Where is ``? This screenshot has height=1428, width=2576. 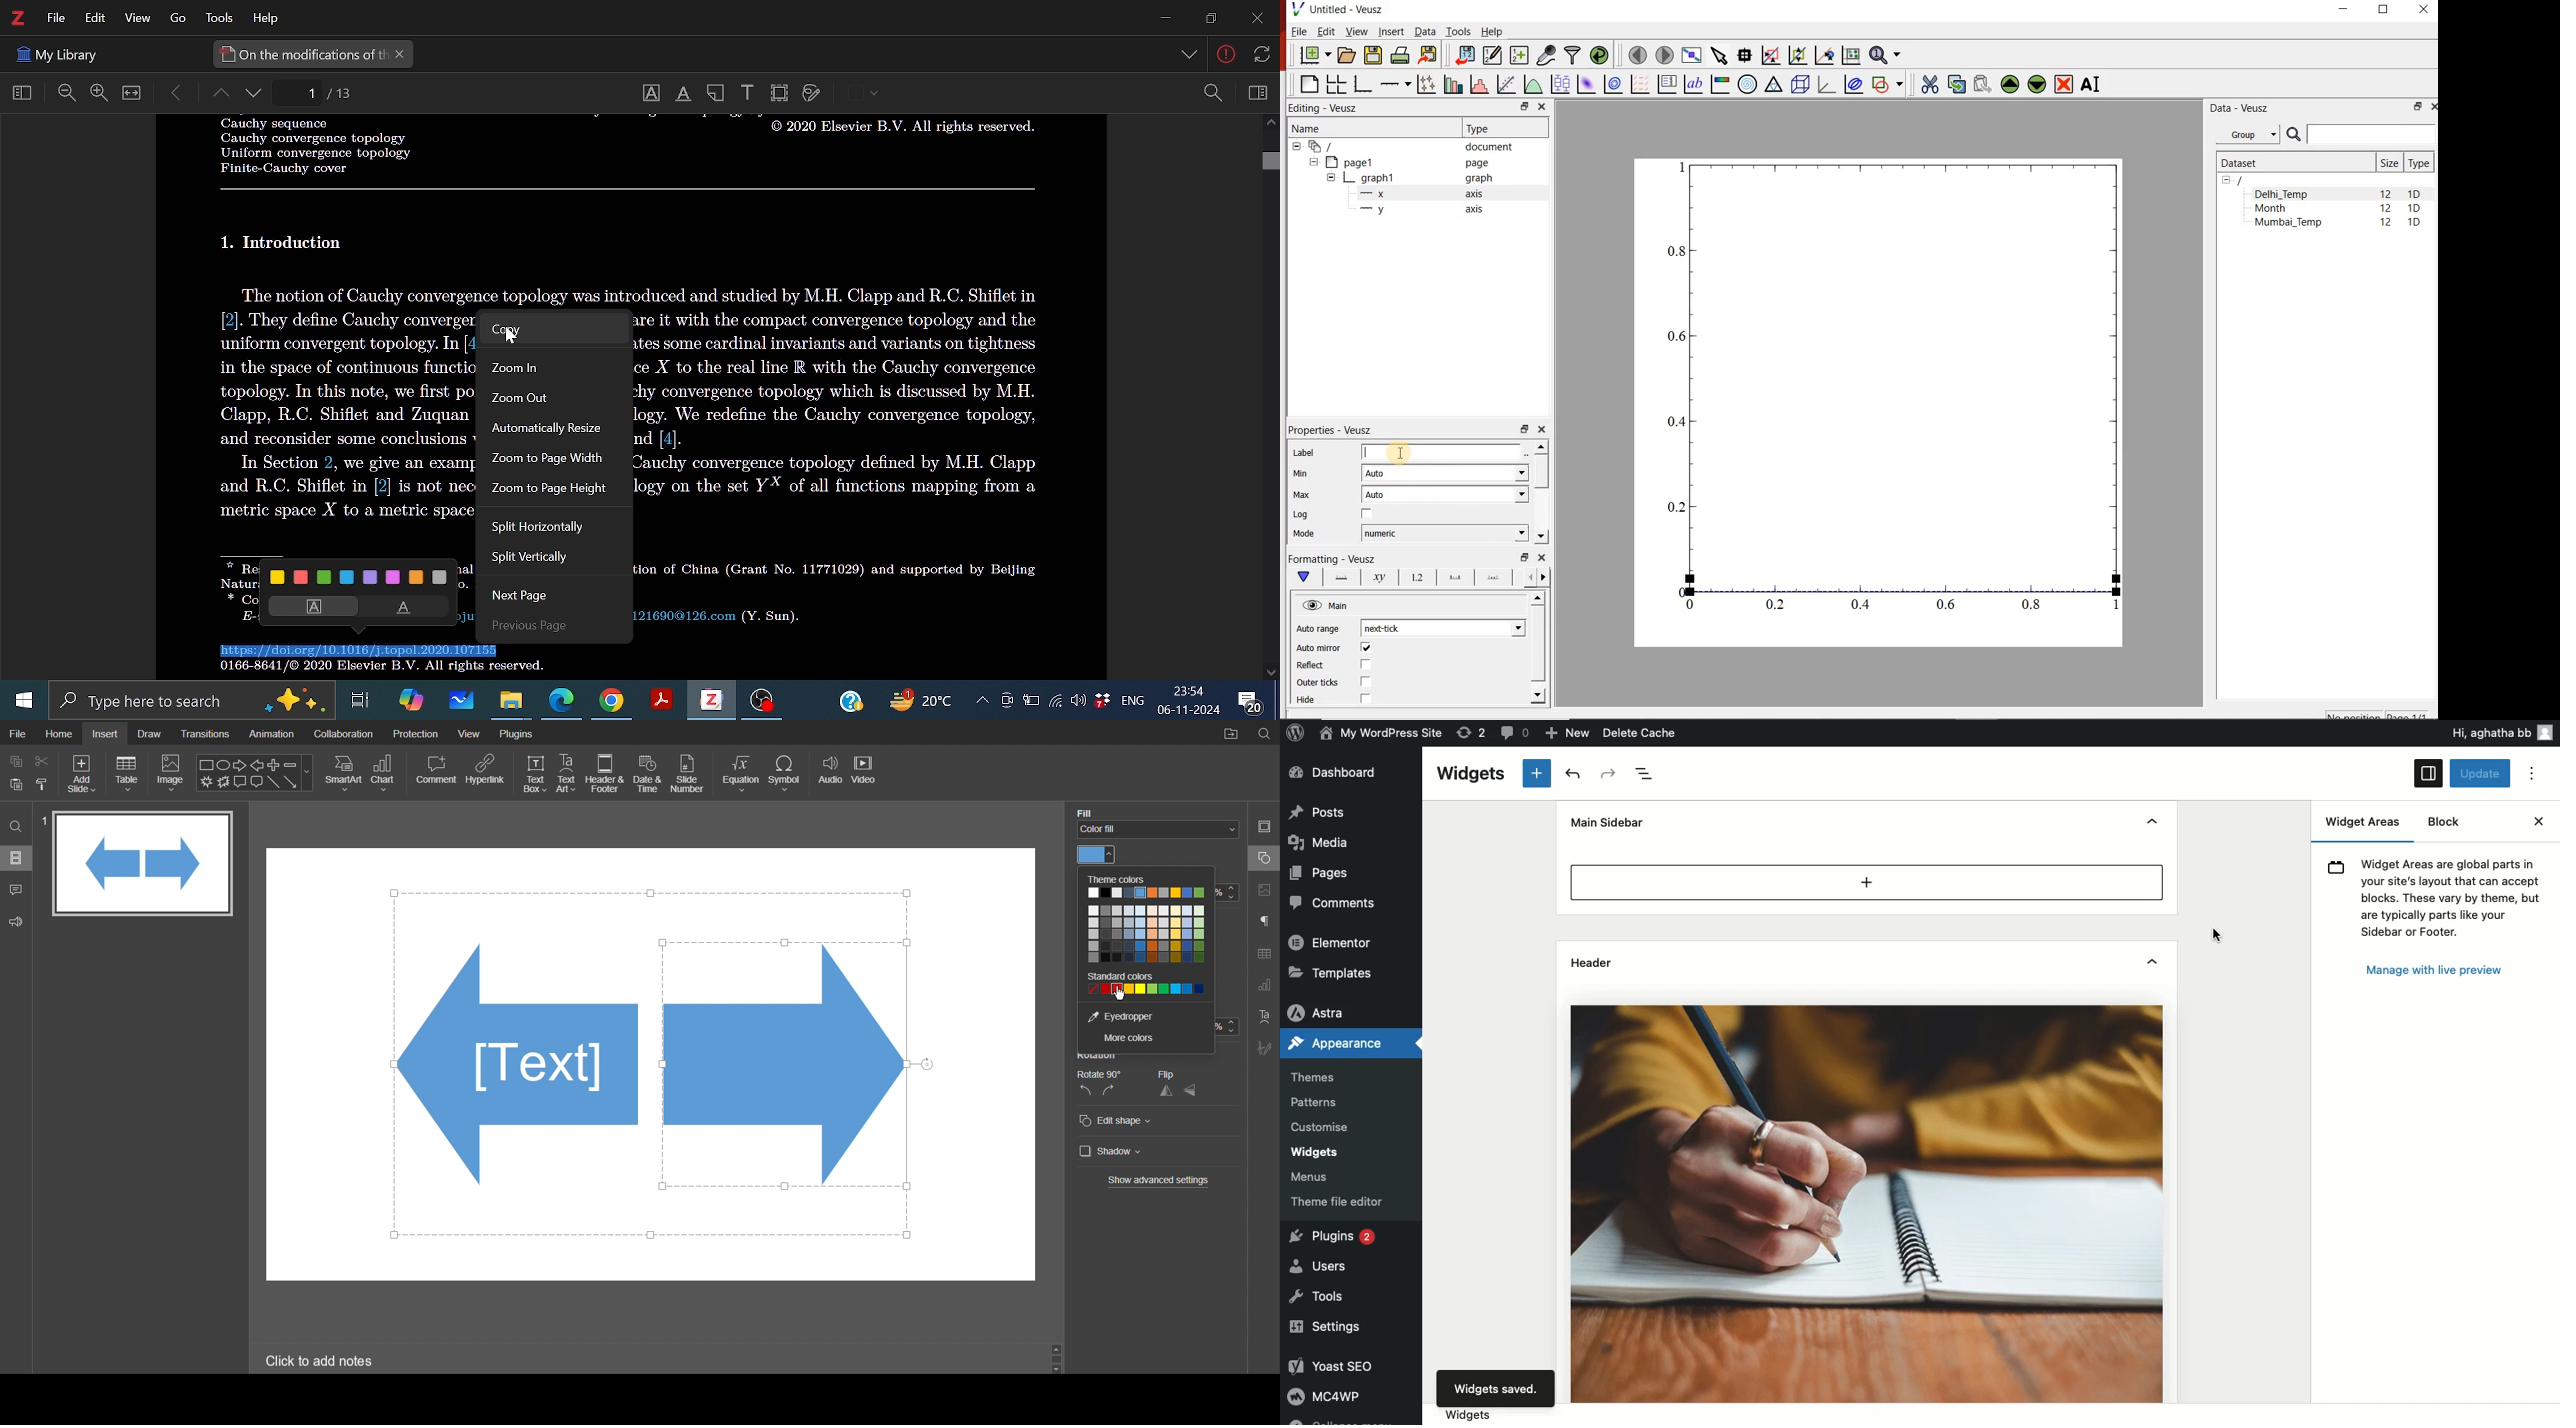
 is located at coordinates (1227, 57).